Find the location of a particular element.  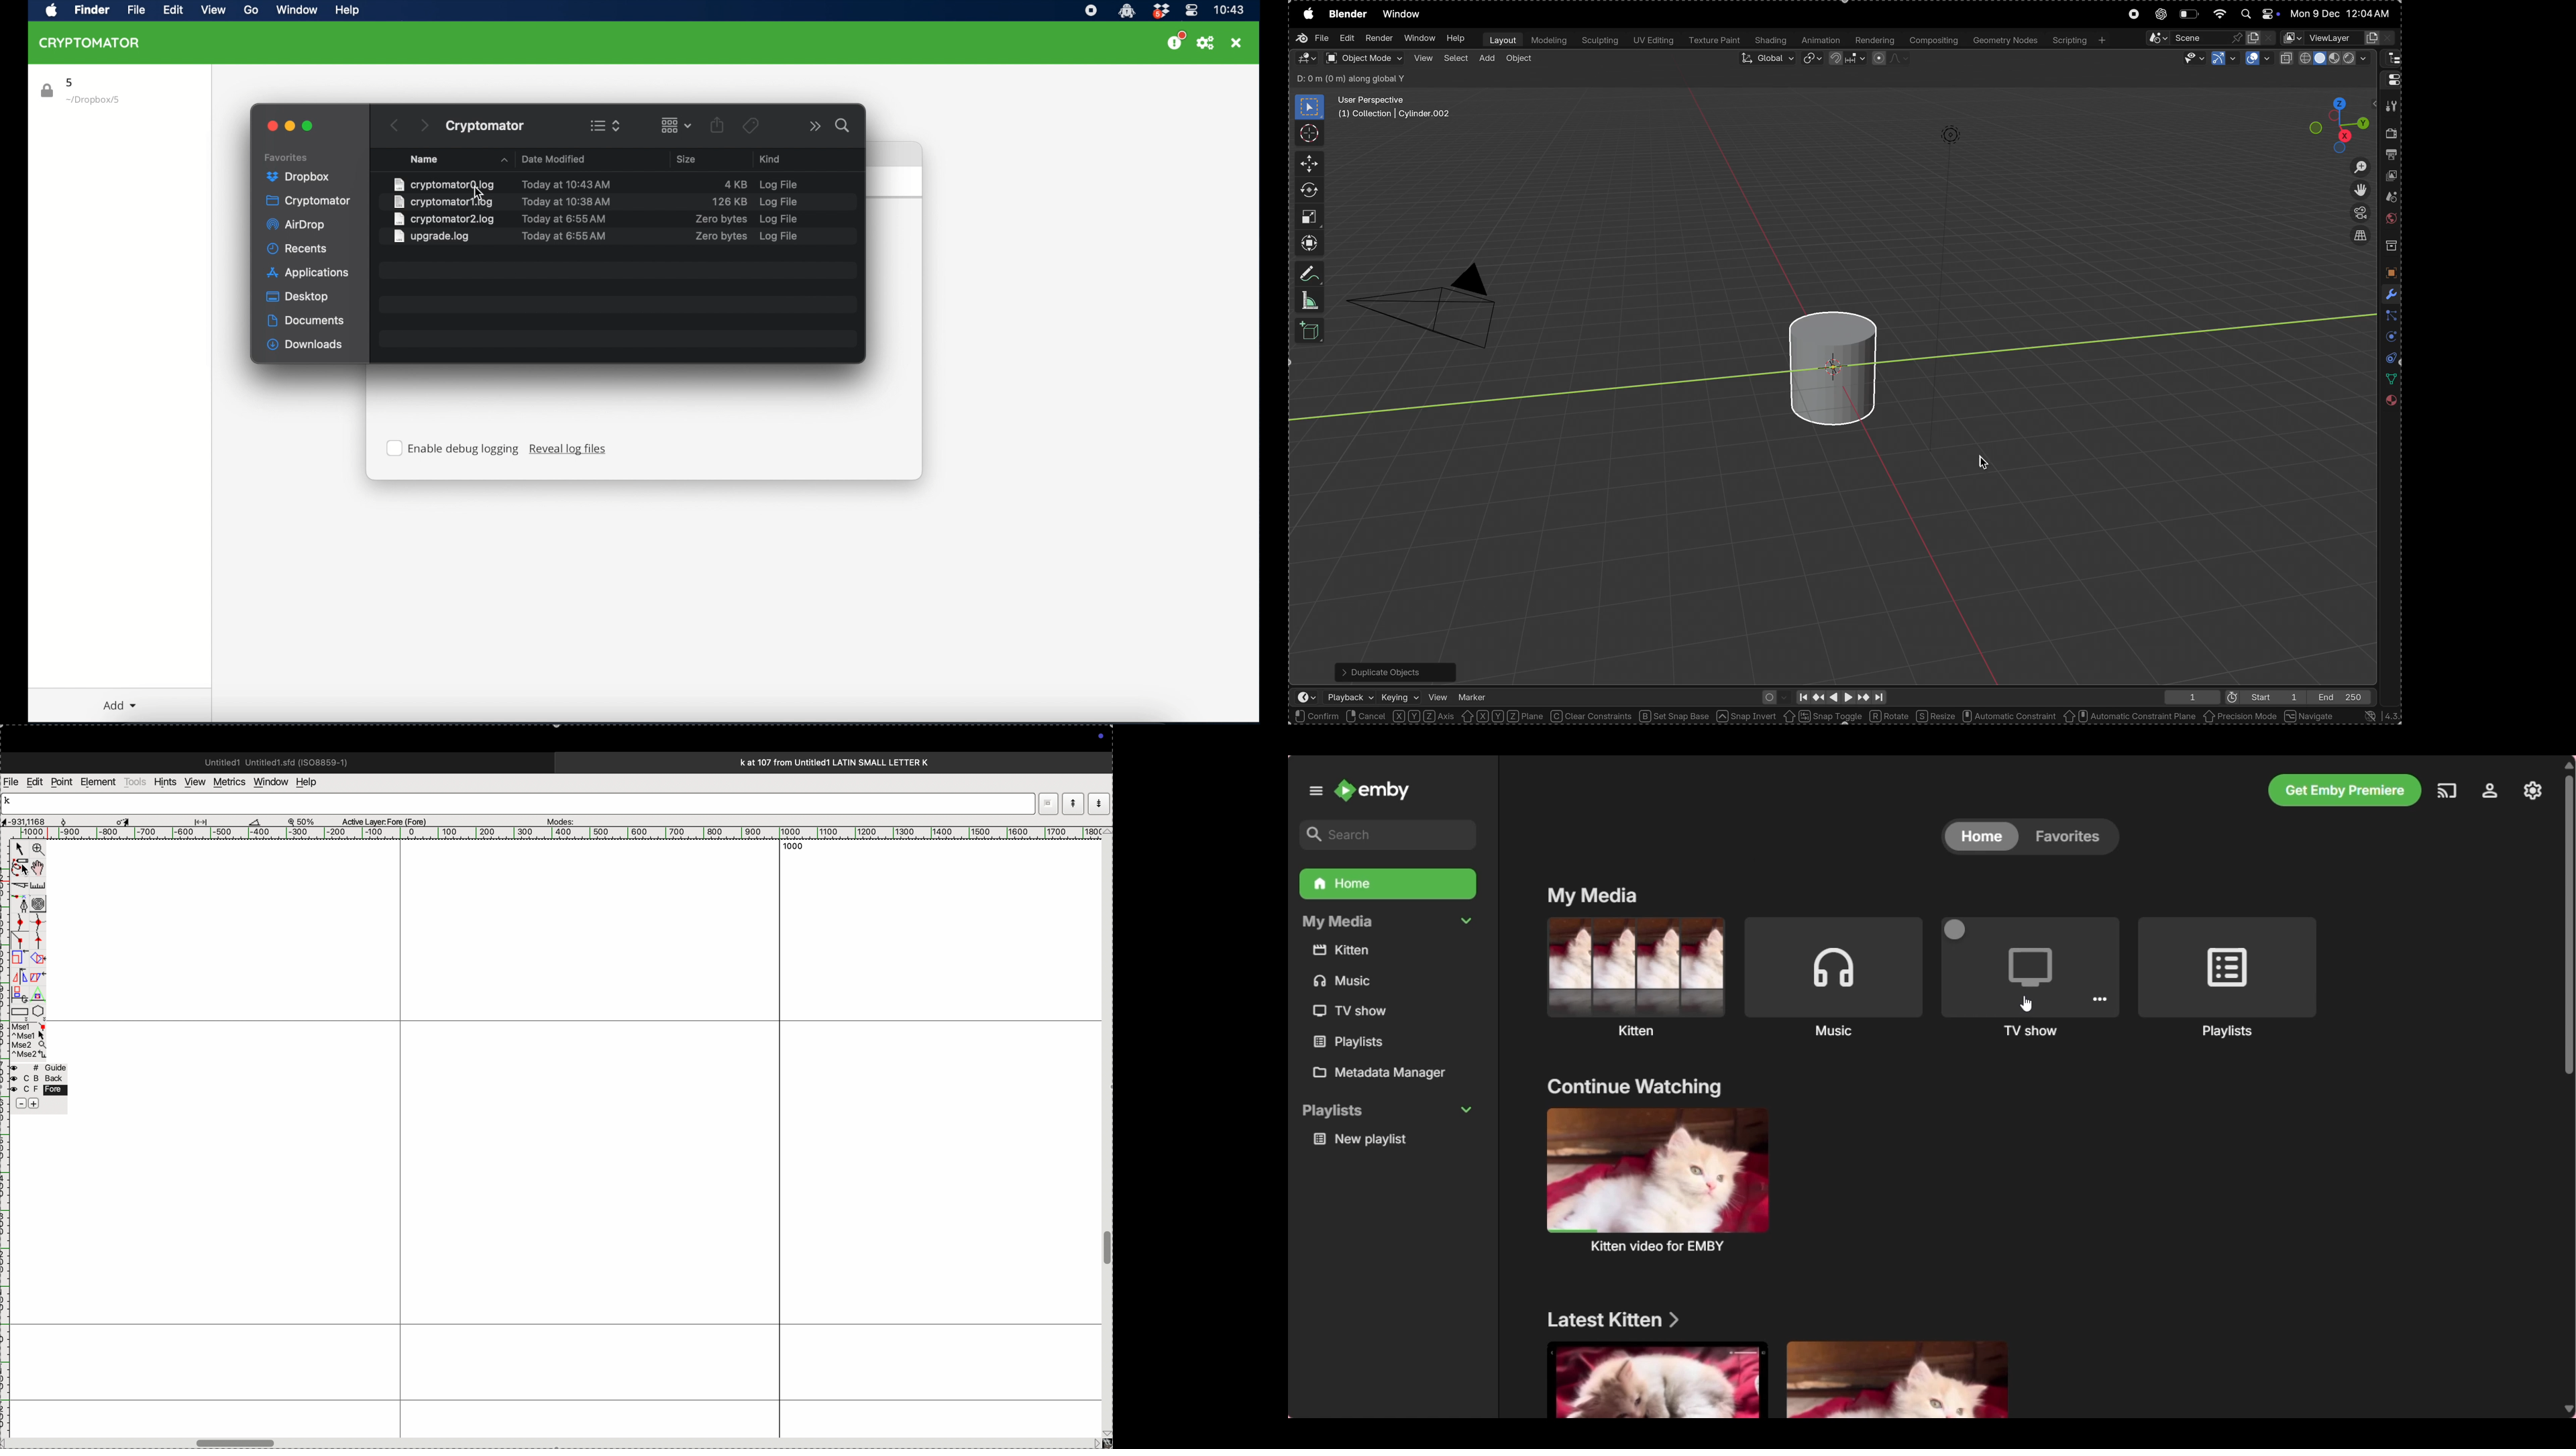

add is located at coordinates (1487, 59).